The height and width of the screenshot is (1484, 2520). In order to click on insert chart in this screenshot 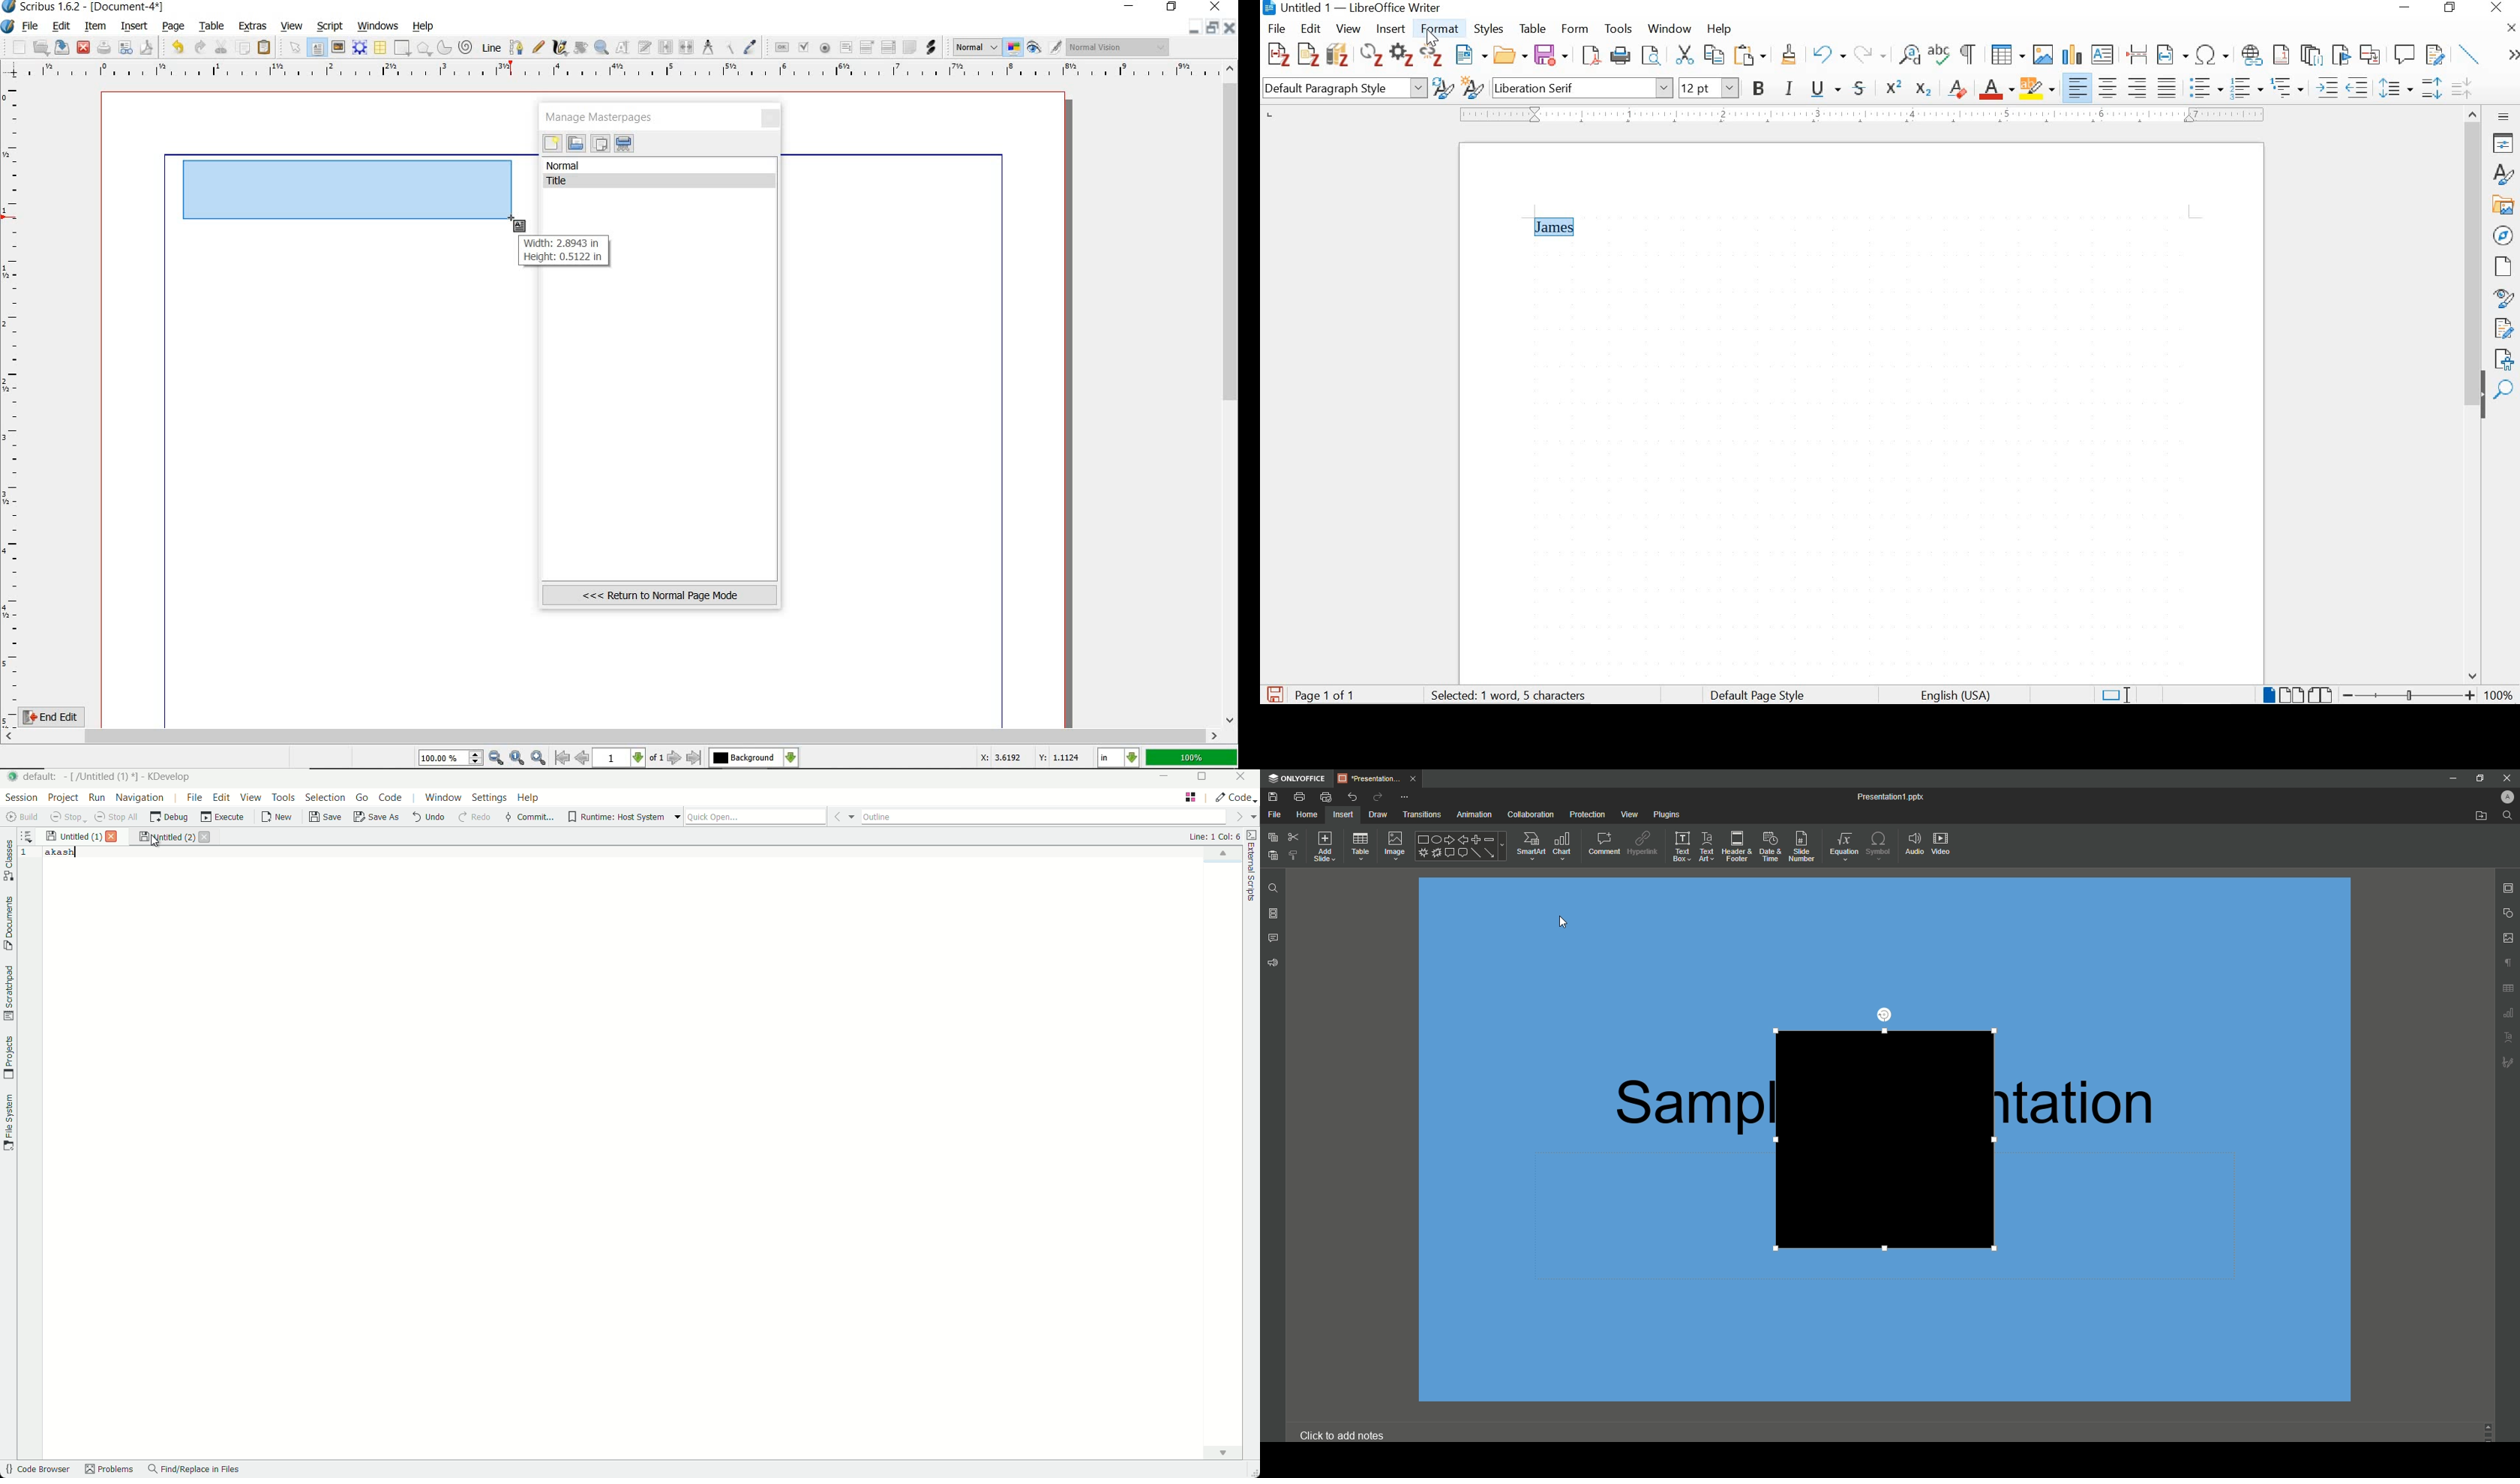, I will do `click(2071, 56)`.